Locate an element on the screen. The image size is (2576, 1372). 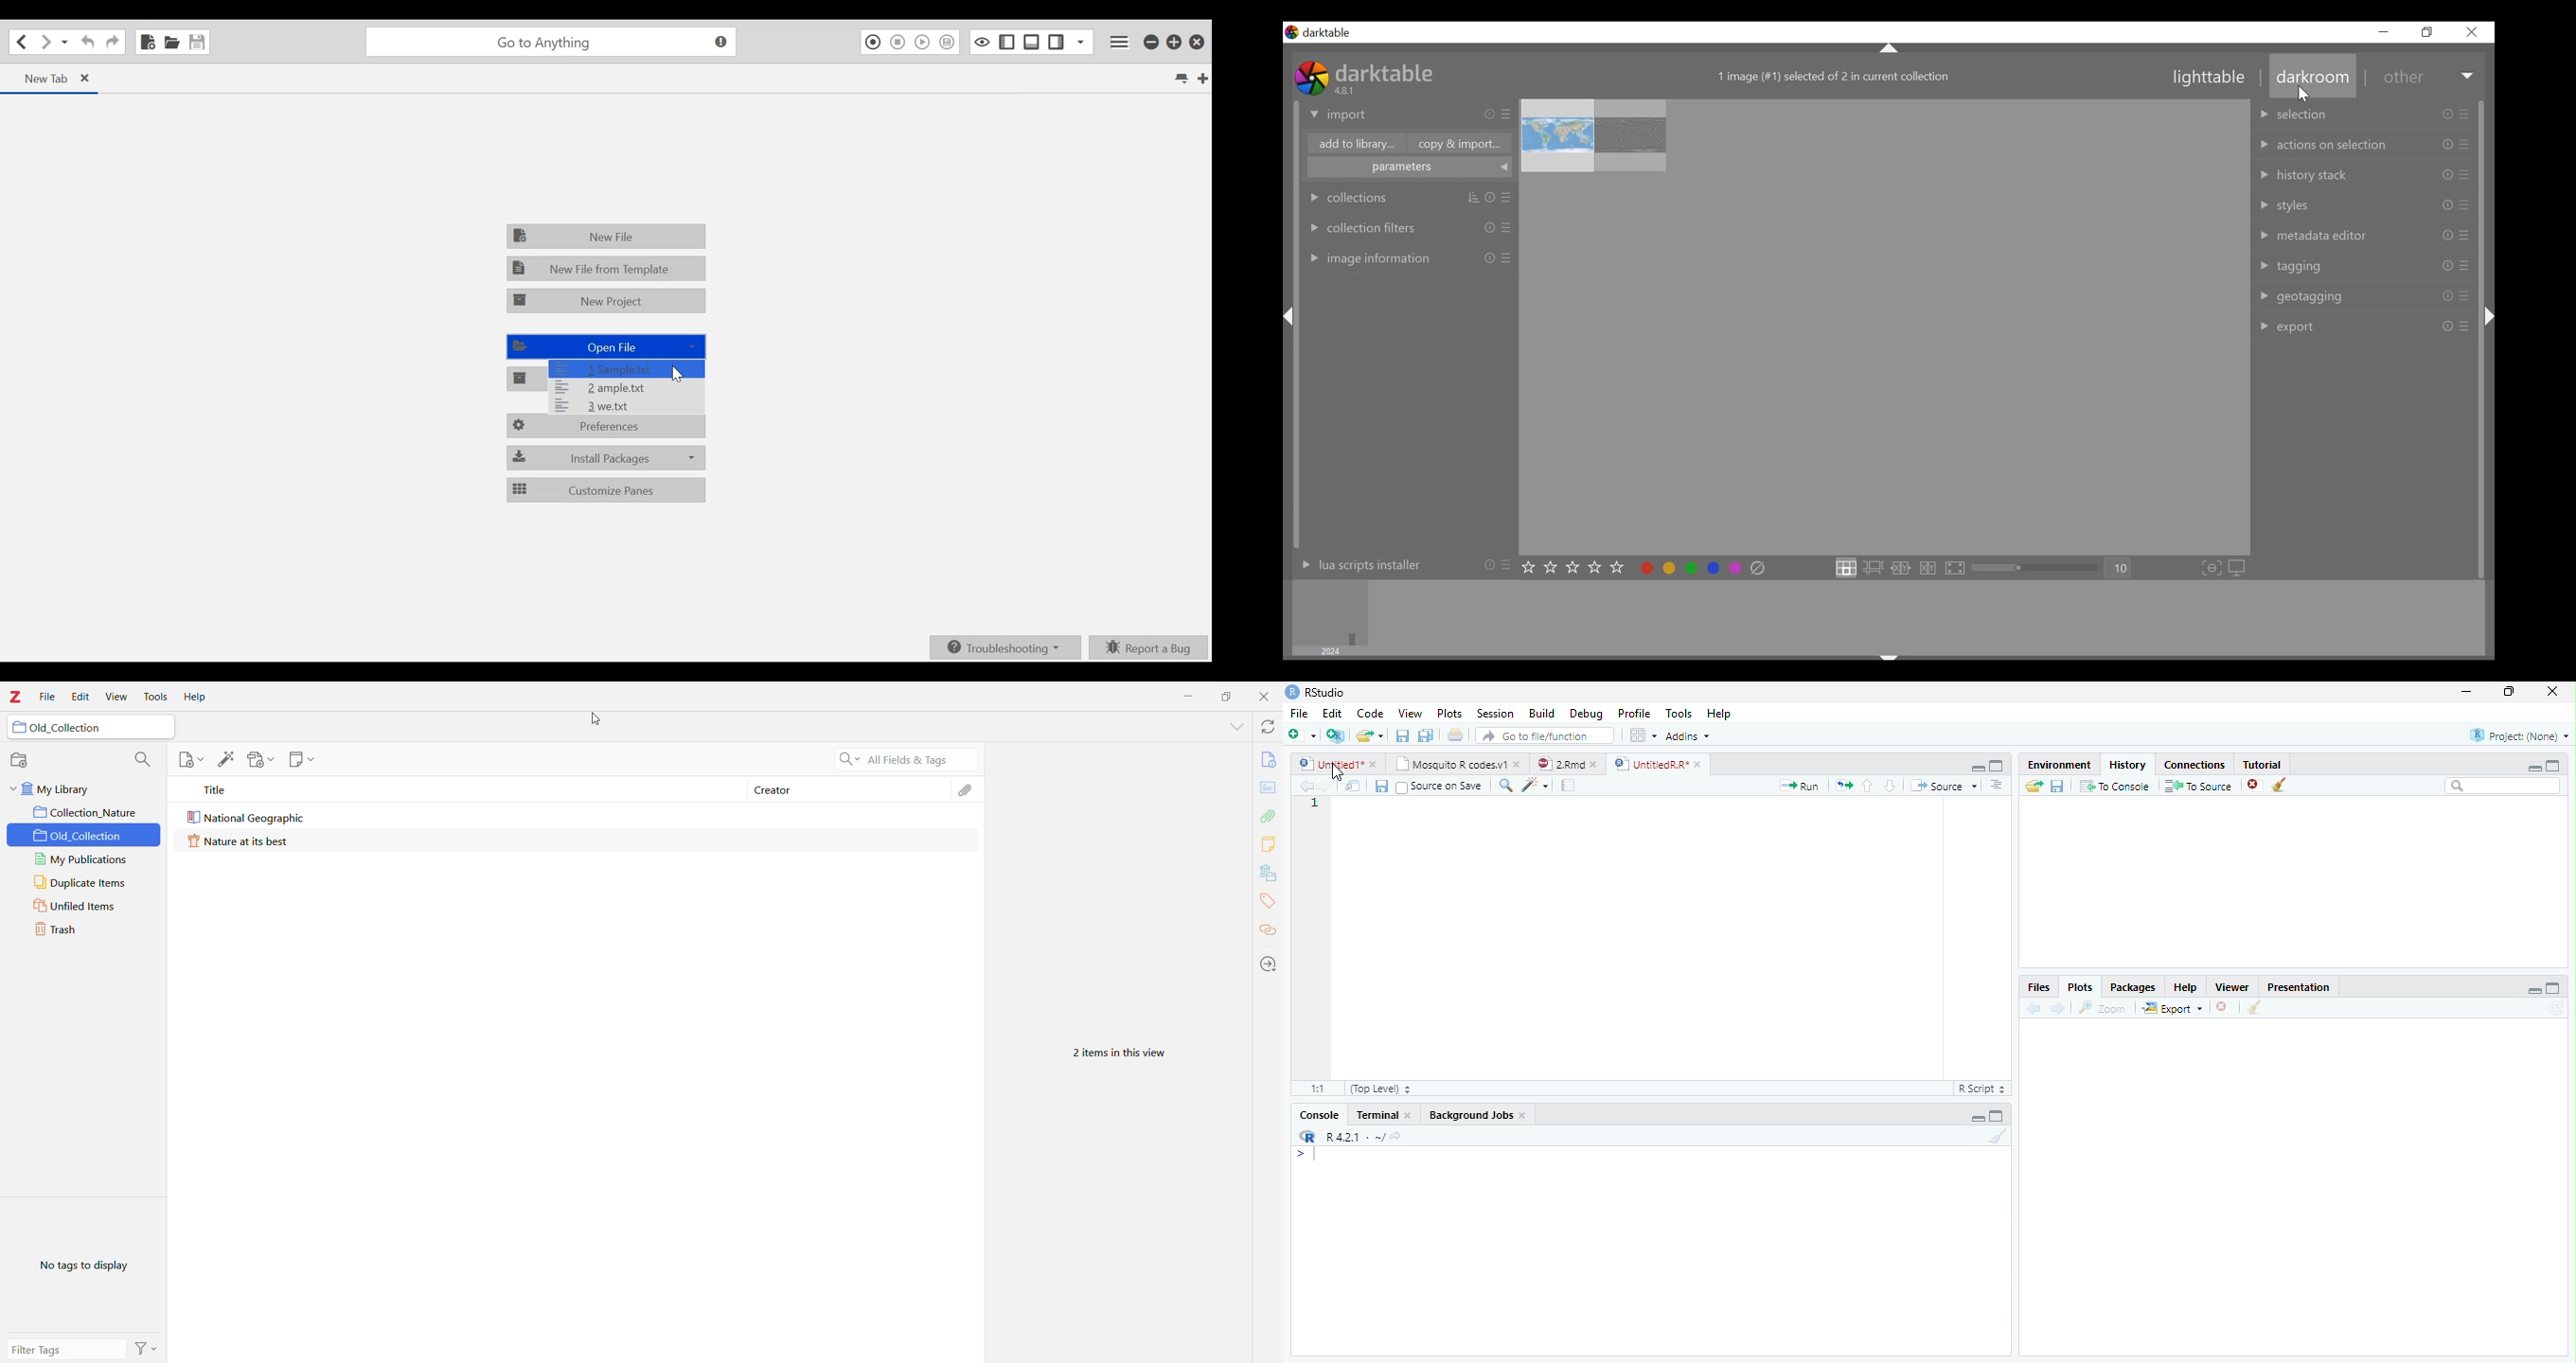
Environment is located at coordinates (2059, 765).